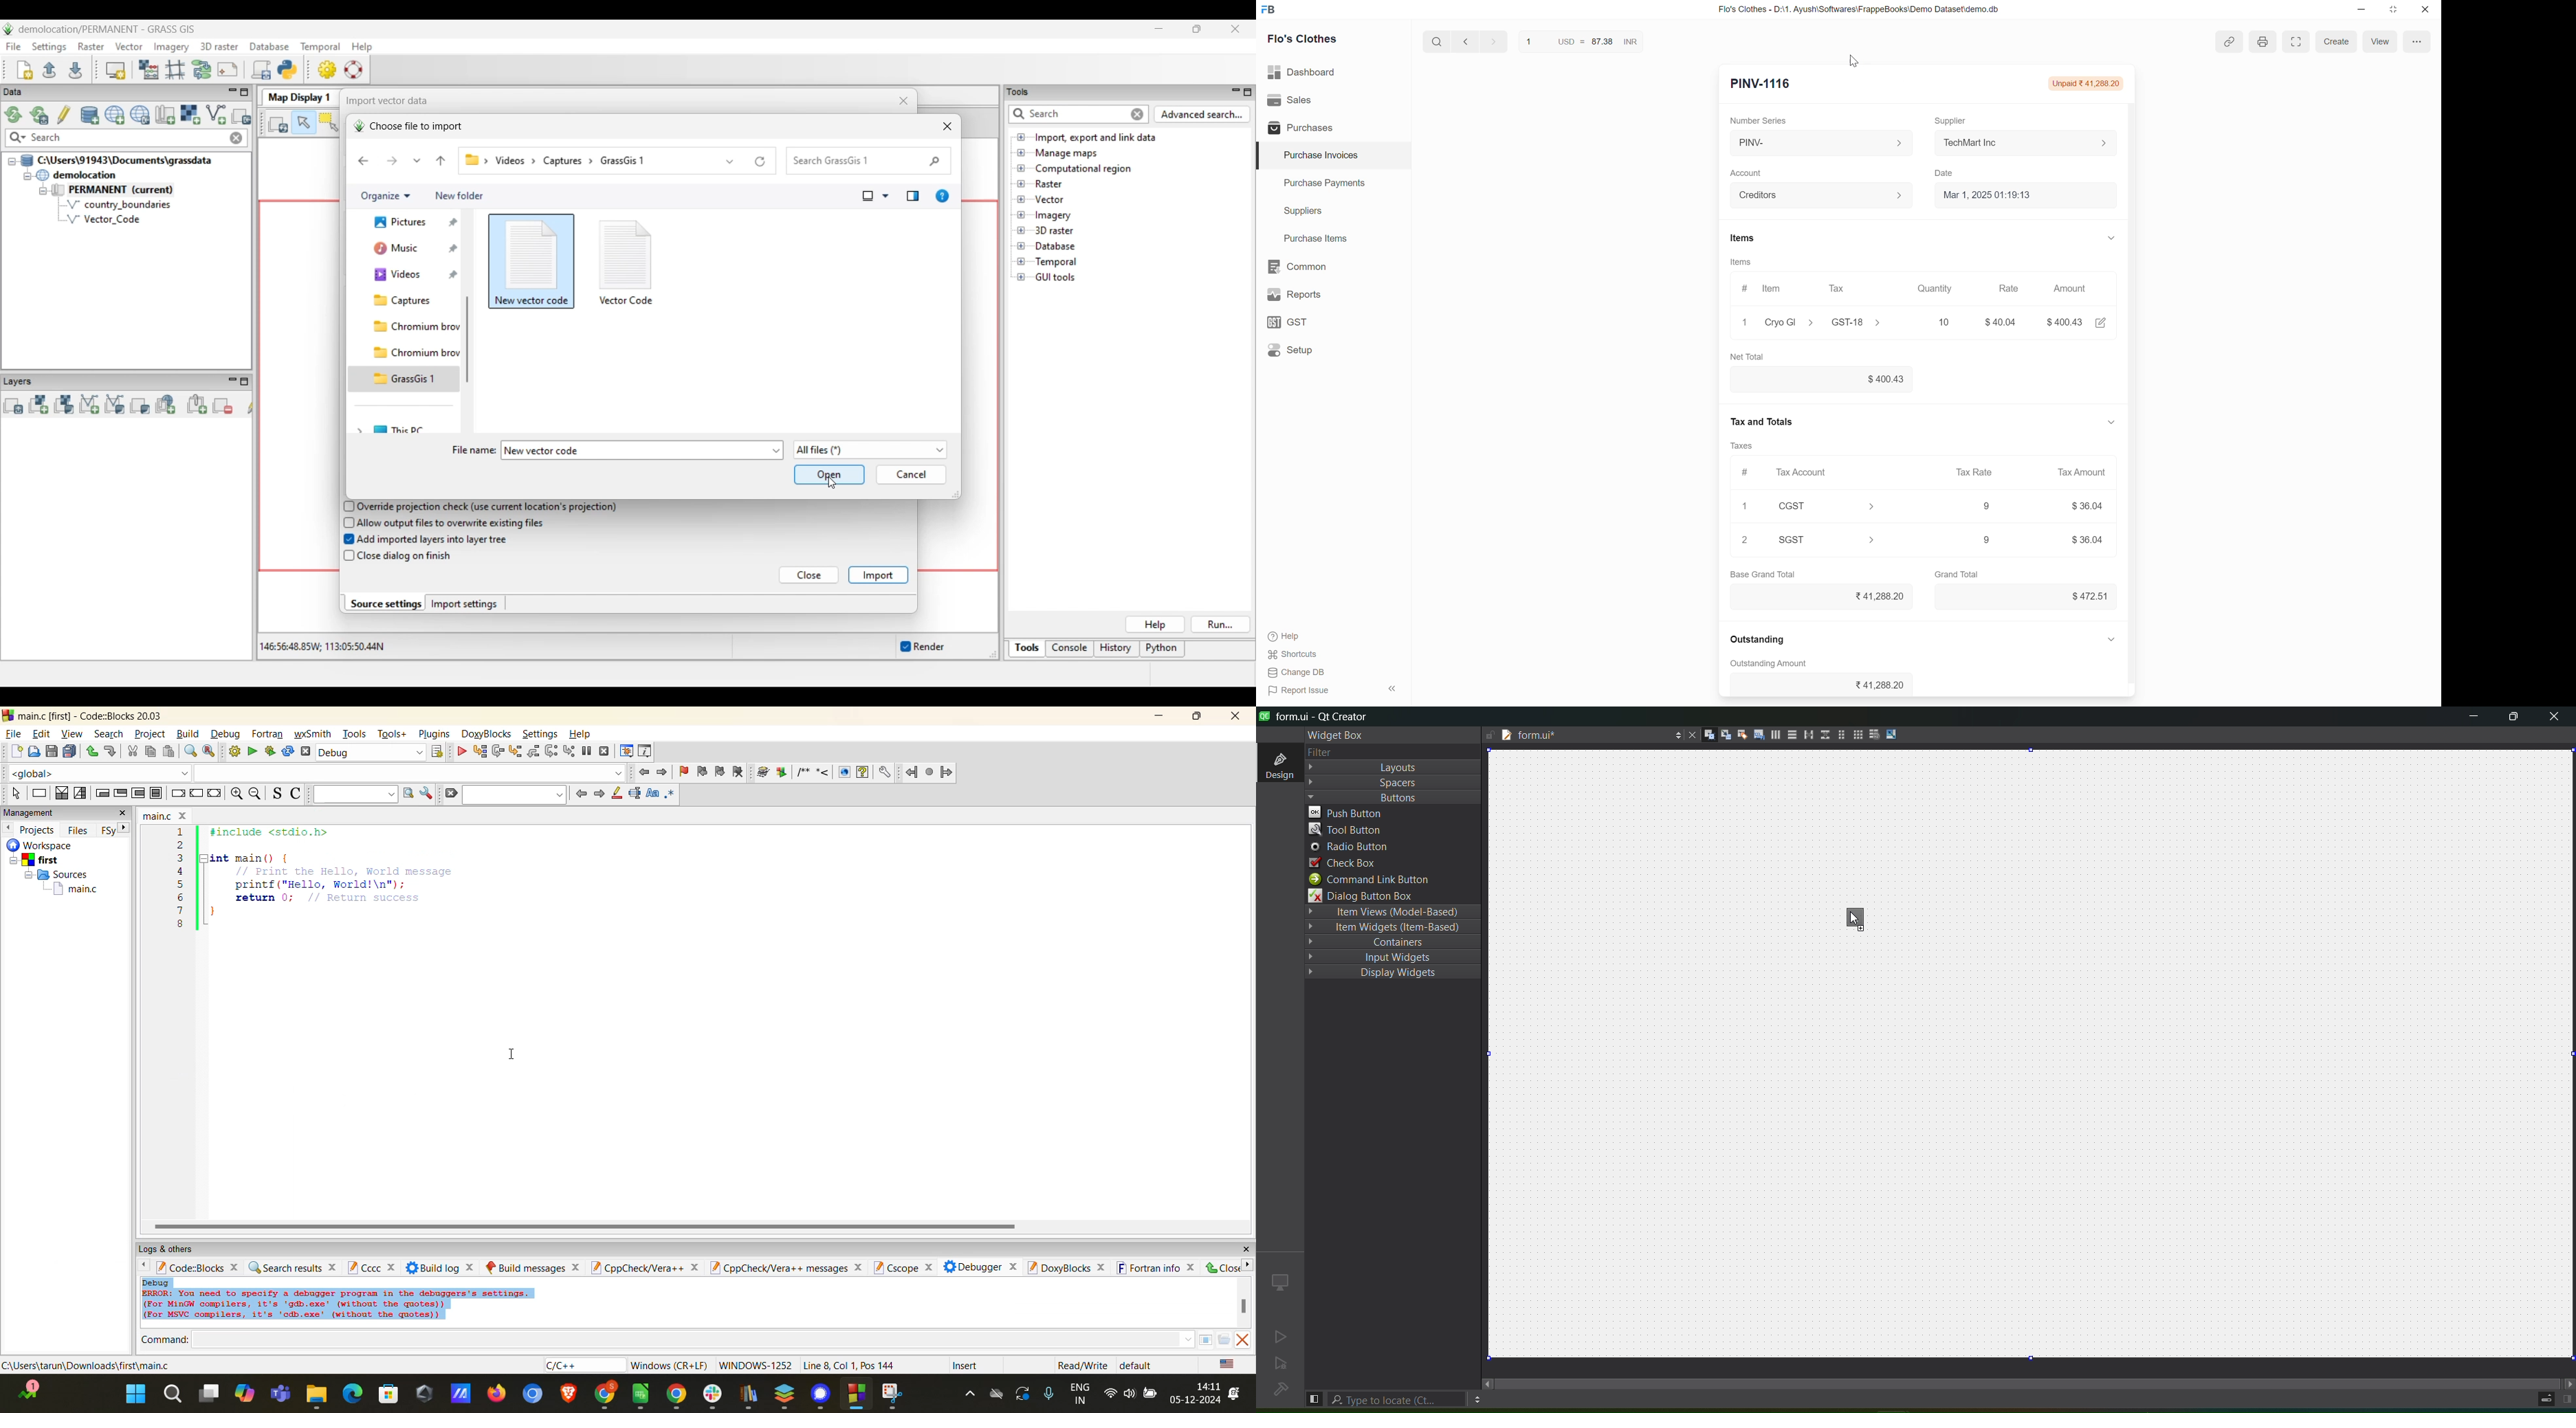 Image resolution: width=2576 pixels, height=1428 pixels. I want to click on build target, so click(372, 752).